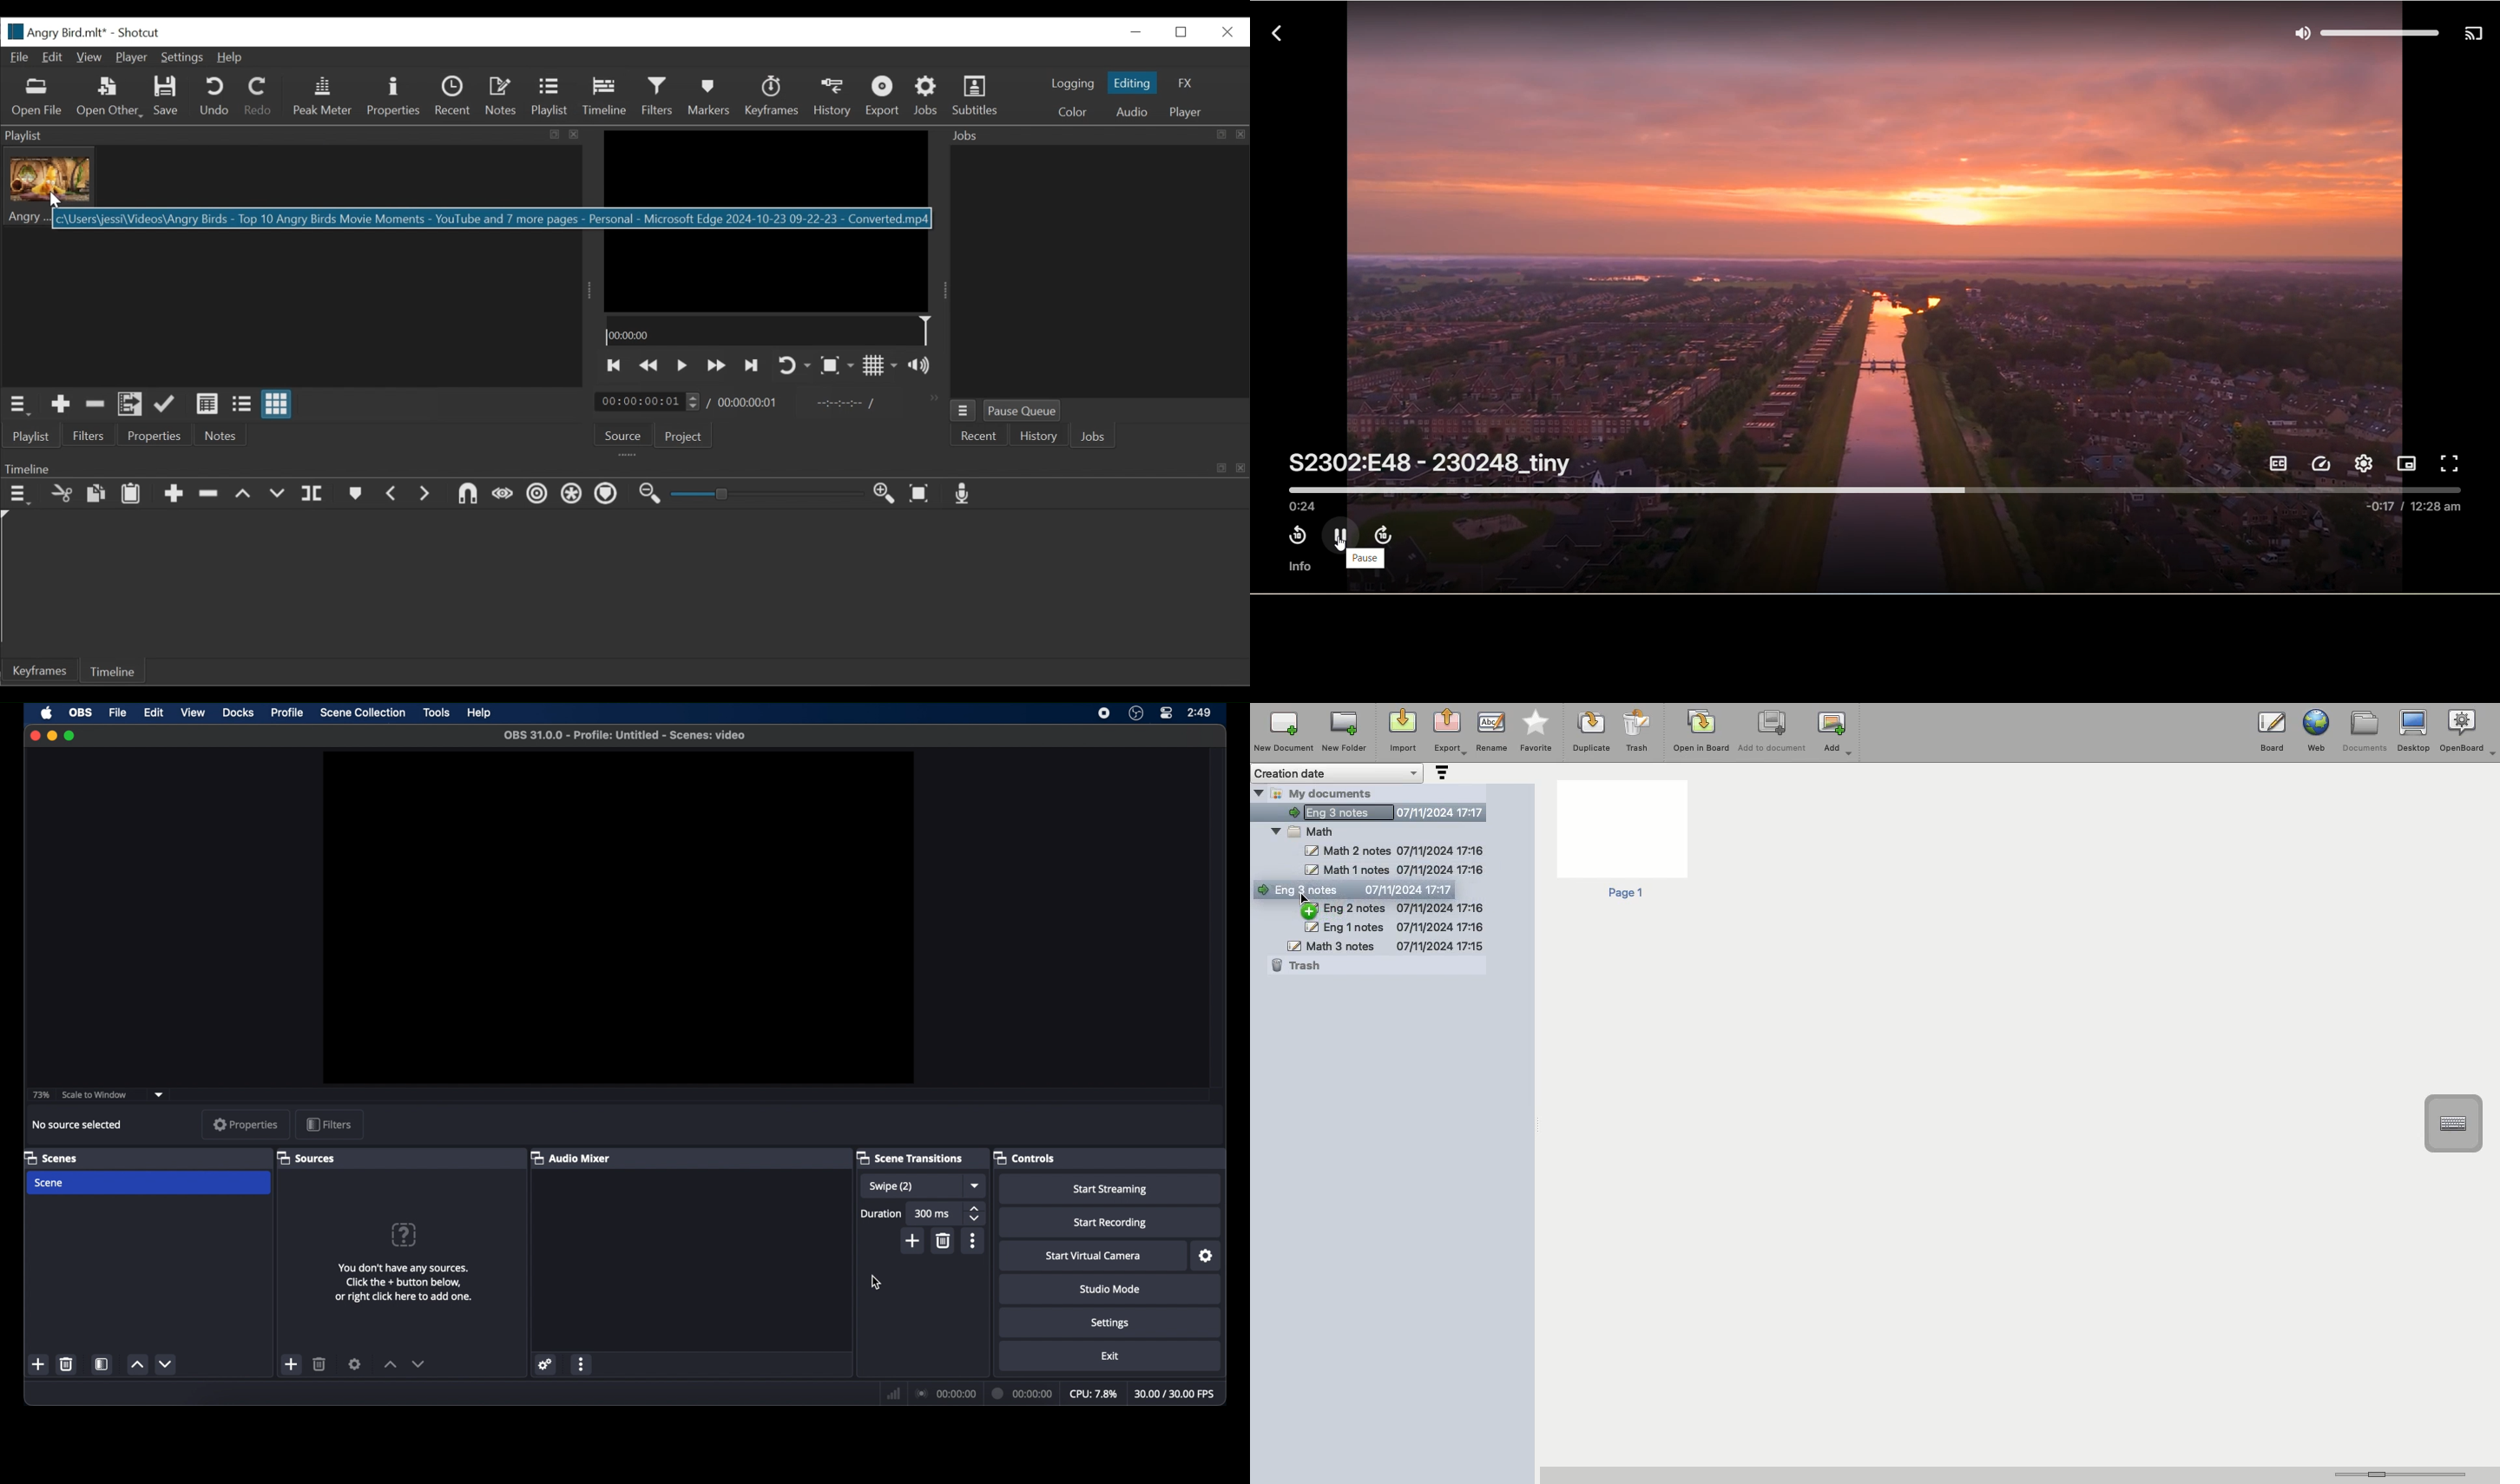 The width and height of the screenshot is (2520, 1484). I want to click on Add files to the playlist, so click(130, 405).